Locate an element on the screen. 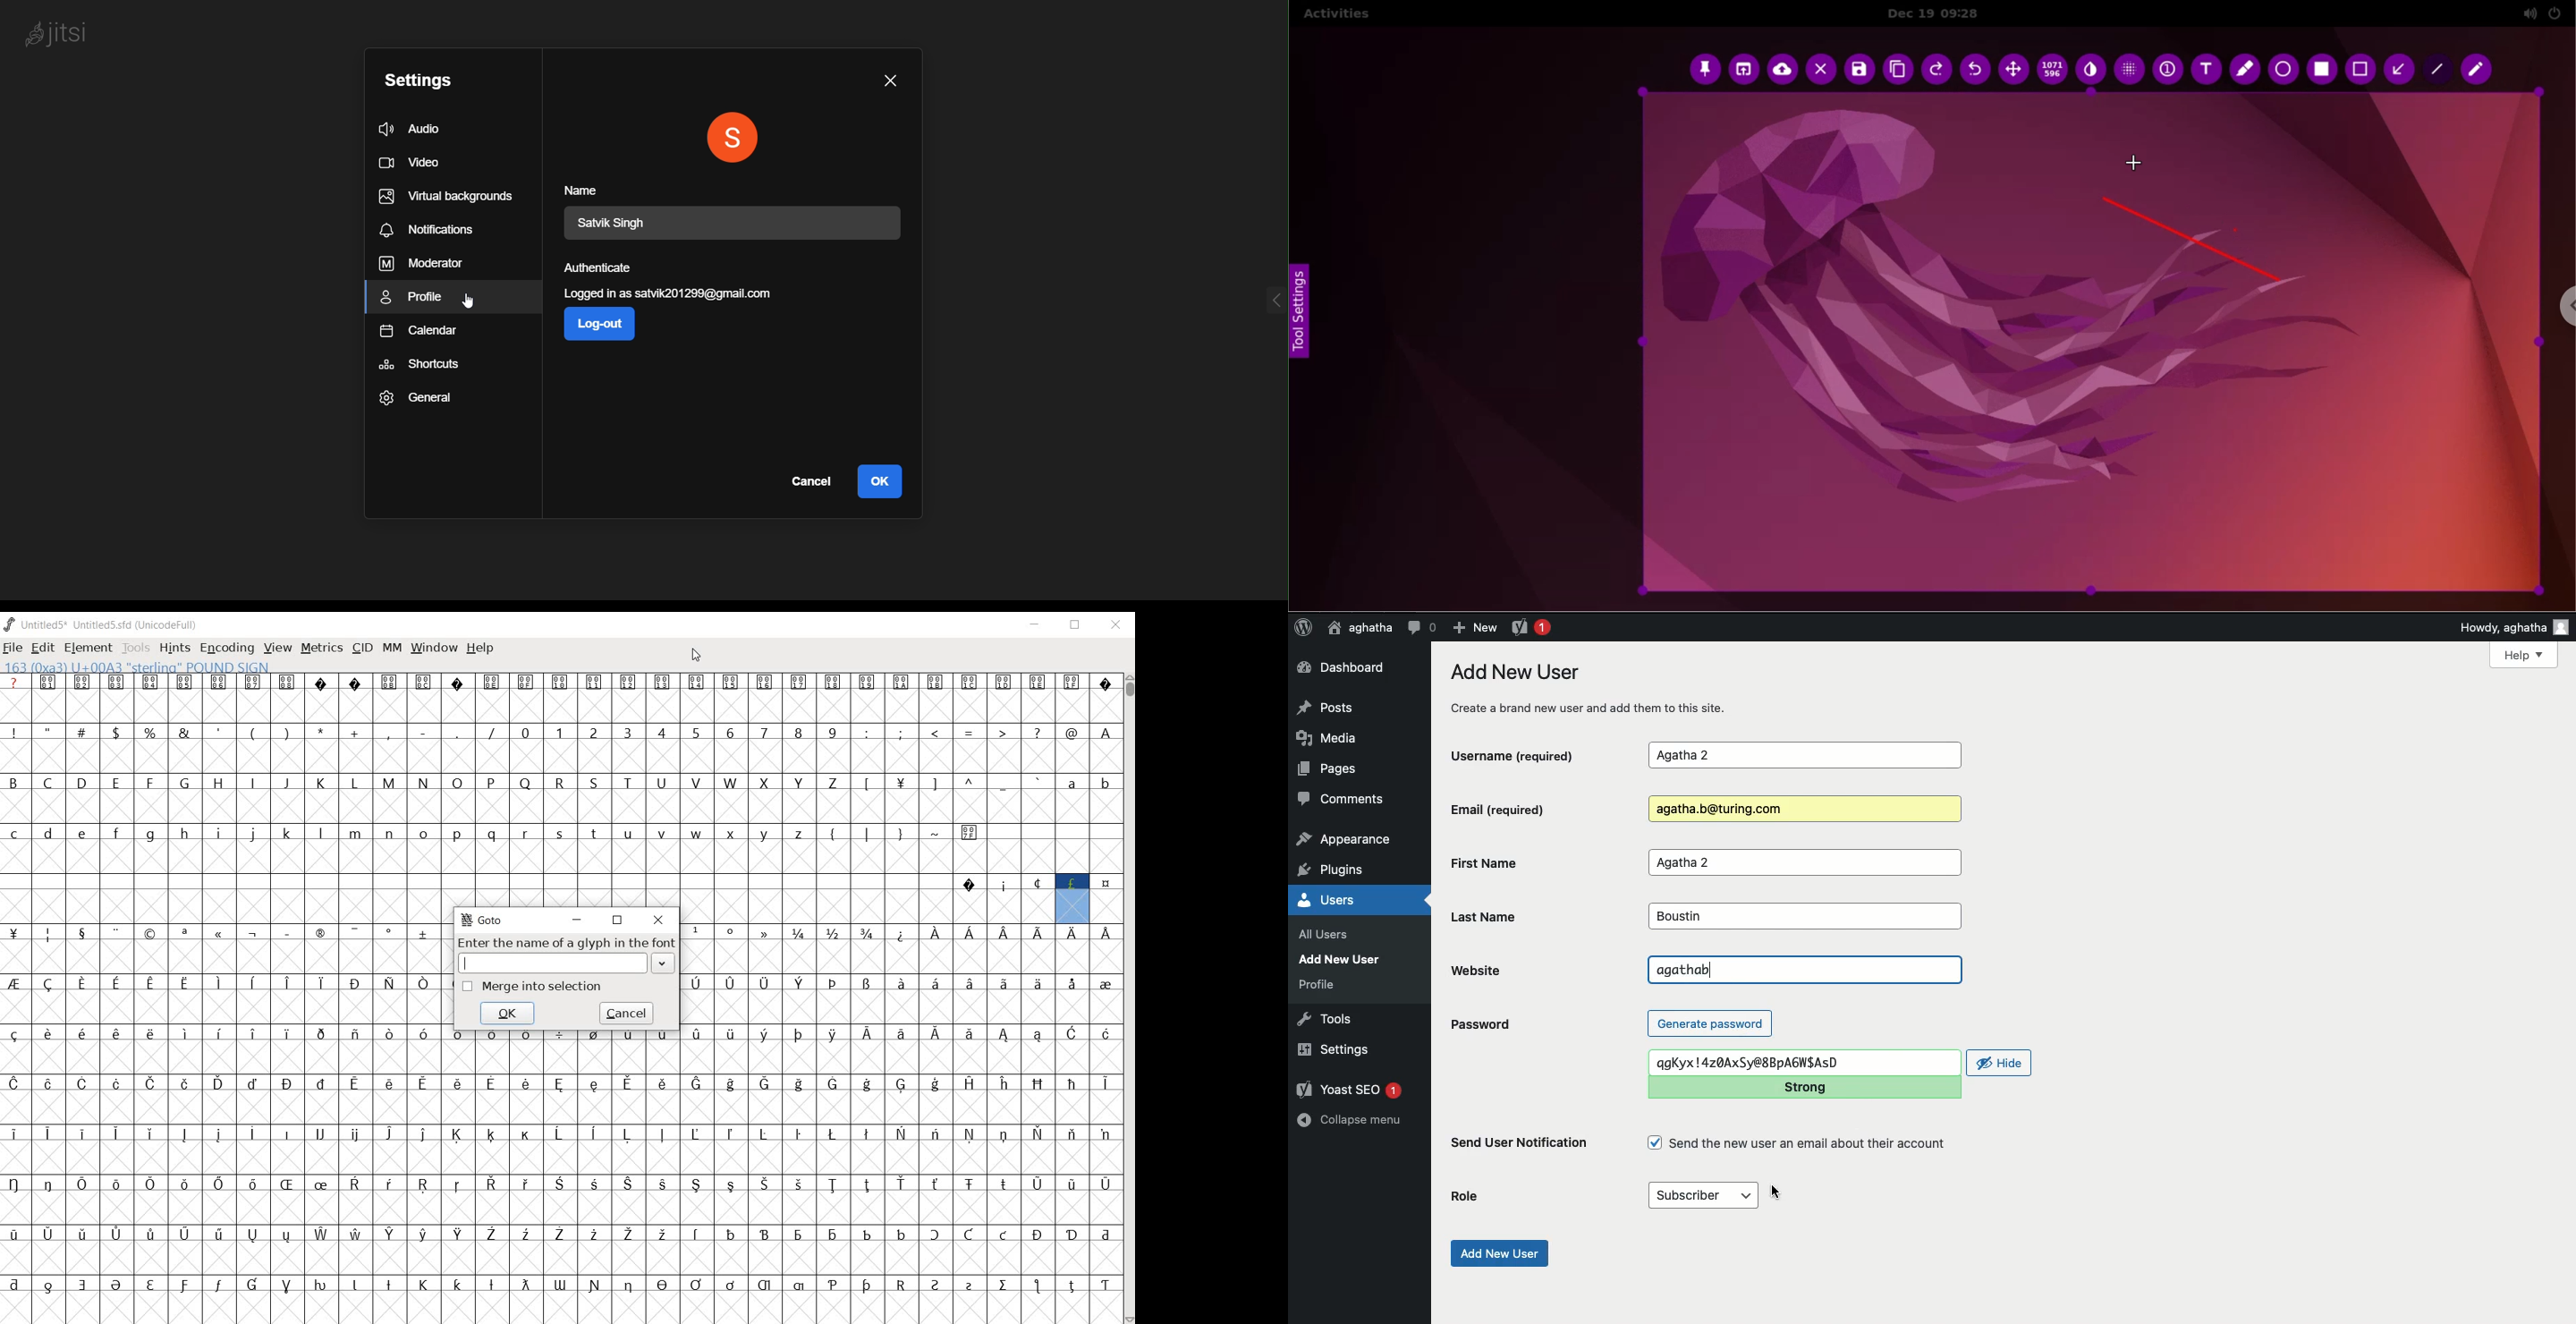  Tools is located at coordinates (1326, 1017).